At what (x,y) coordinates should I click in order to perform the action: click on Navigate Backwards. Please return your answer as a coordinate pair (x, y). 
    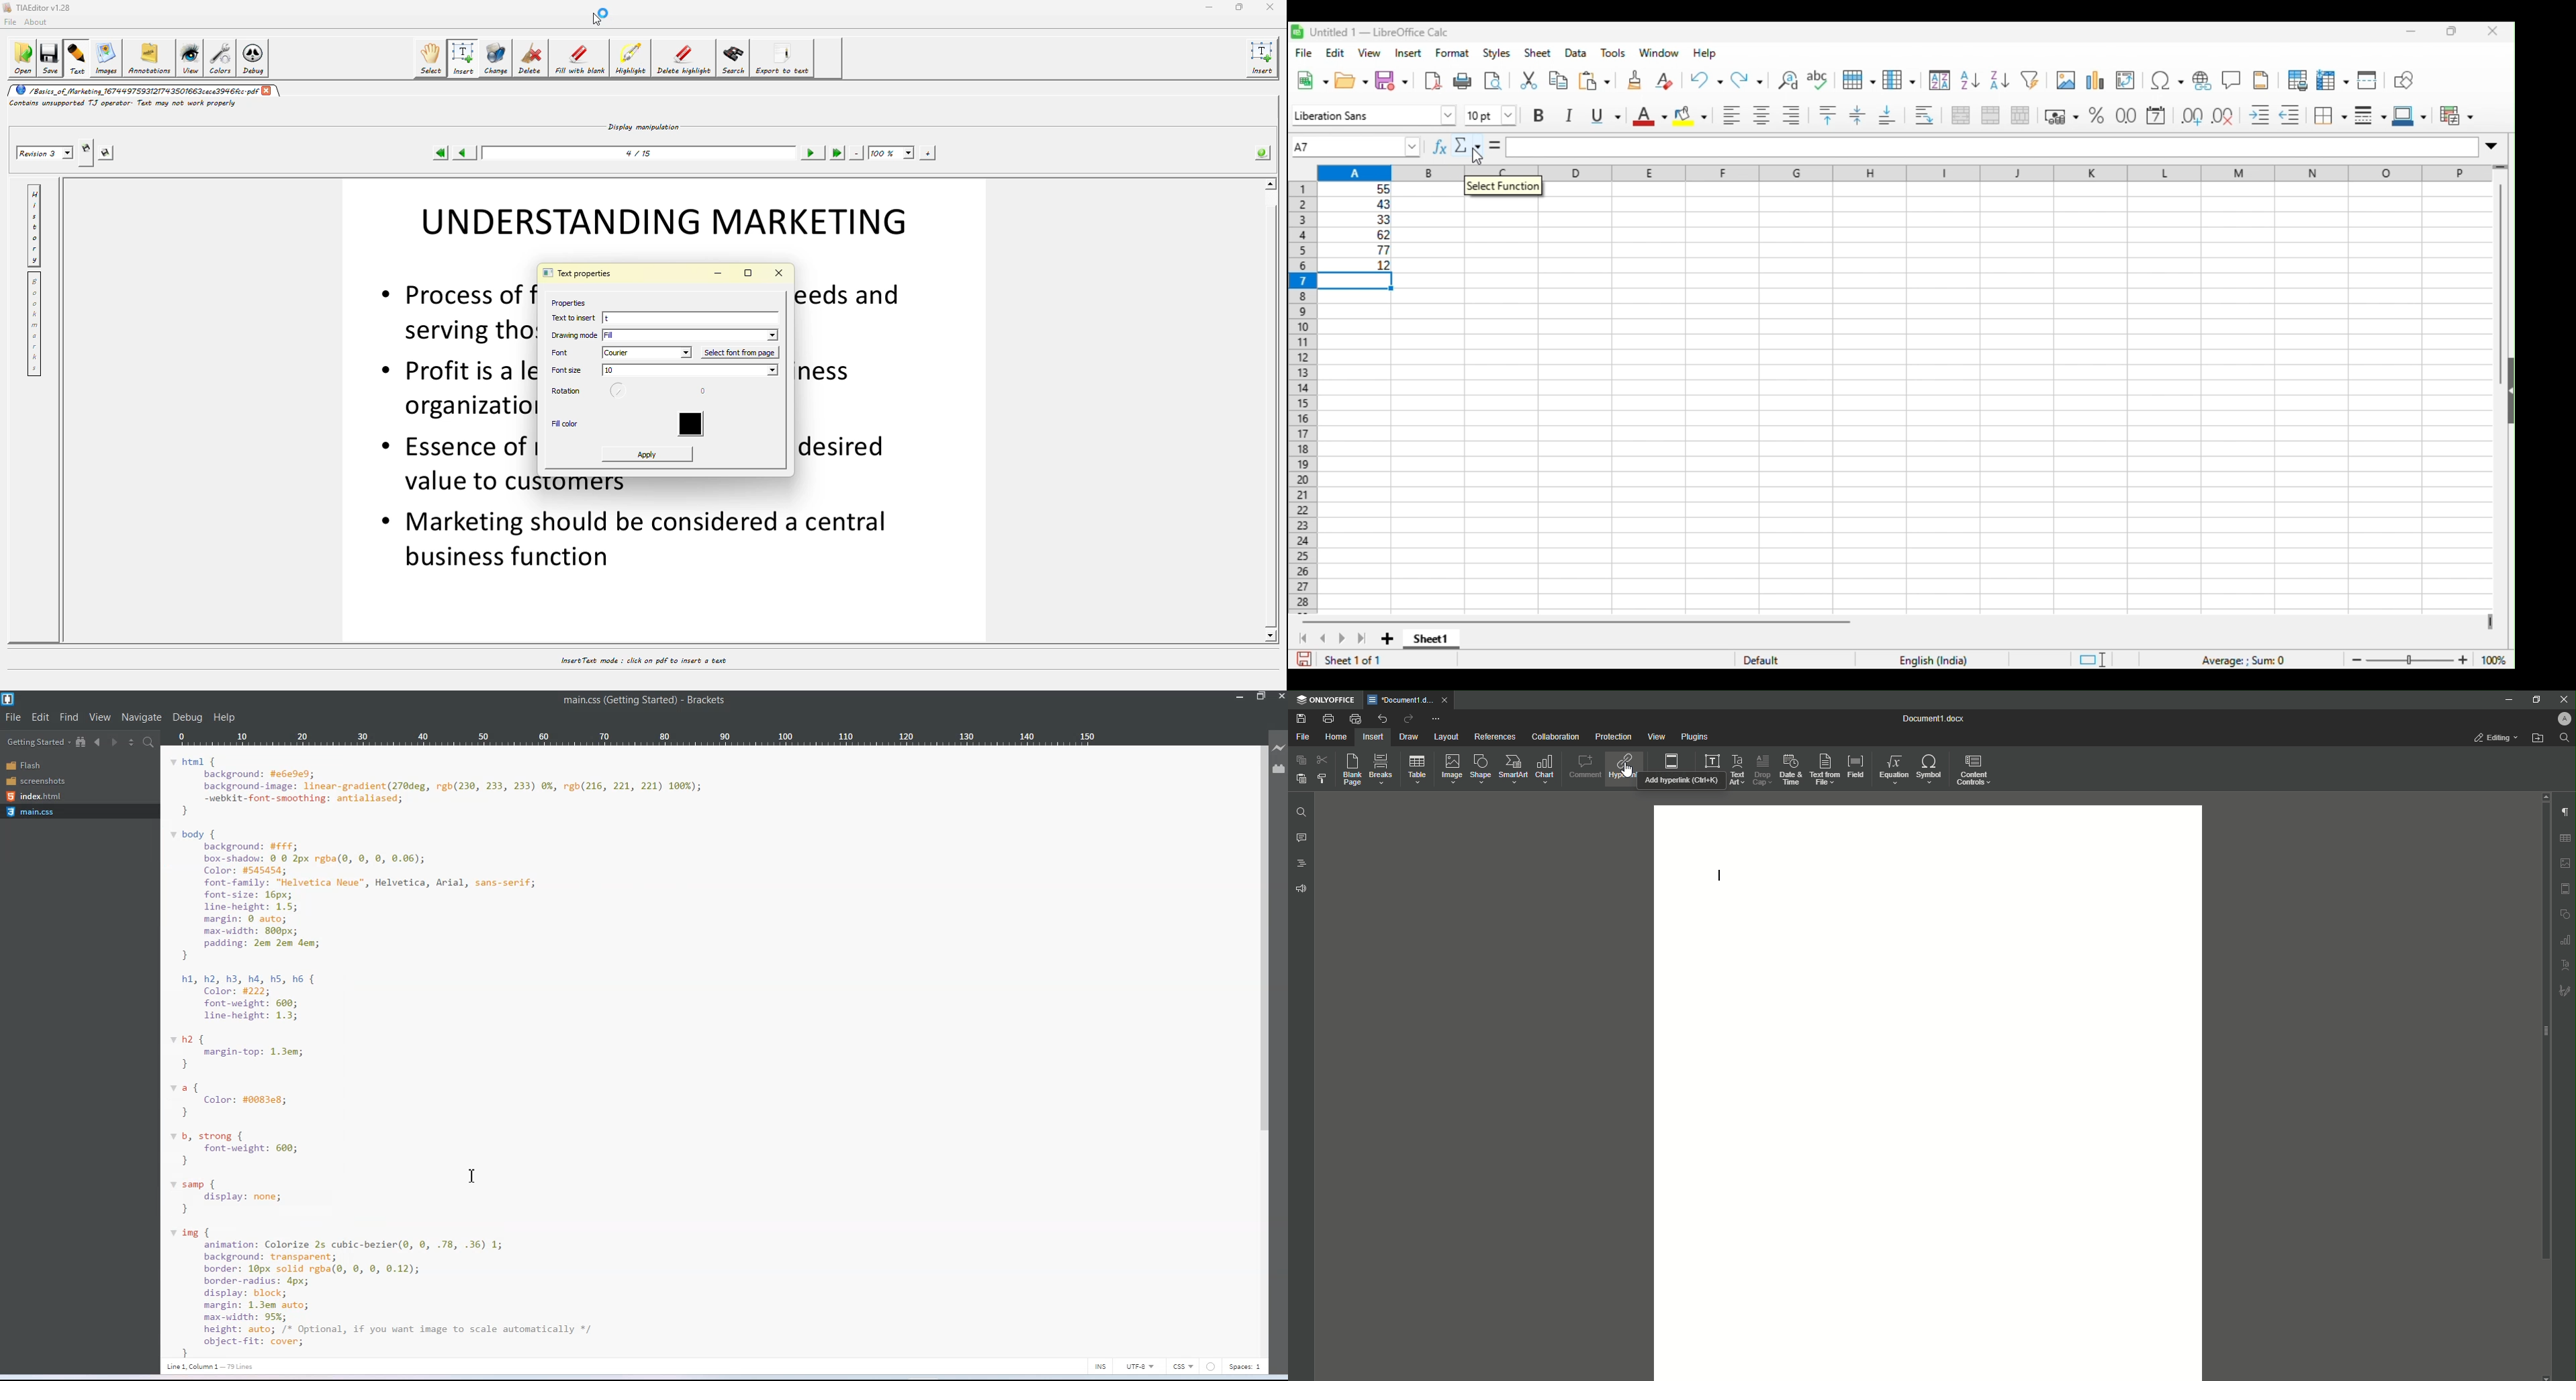
    Looking at the image, I should click on (99, 743).